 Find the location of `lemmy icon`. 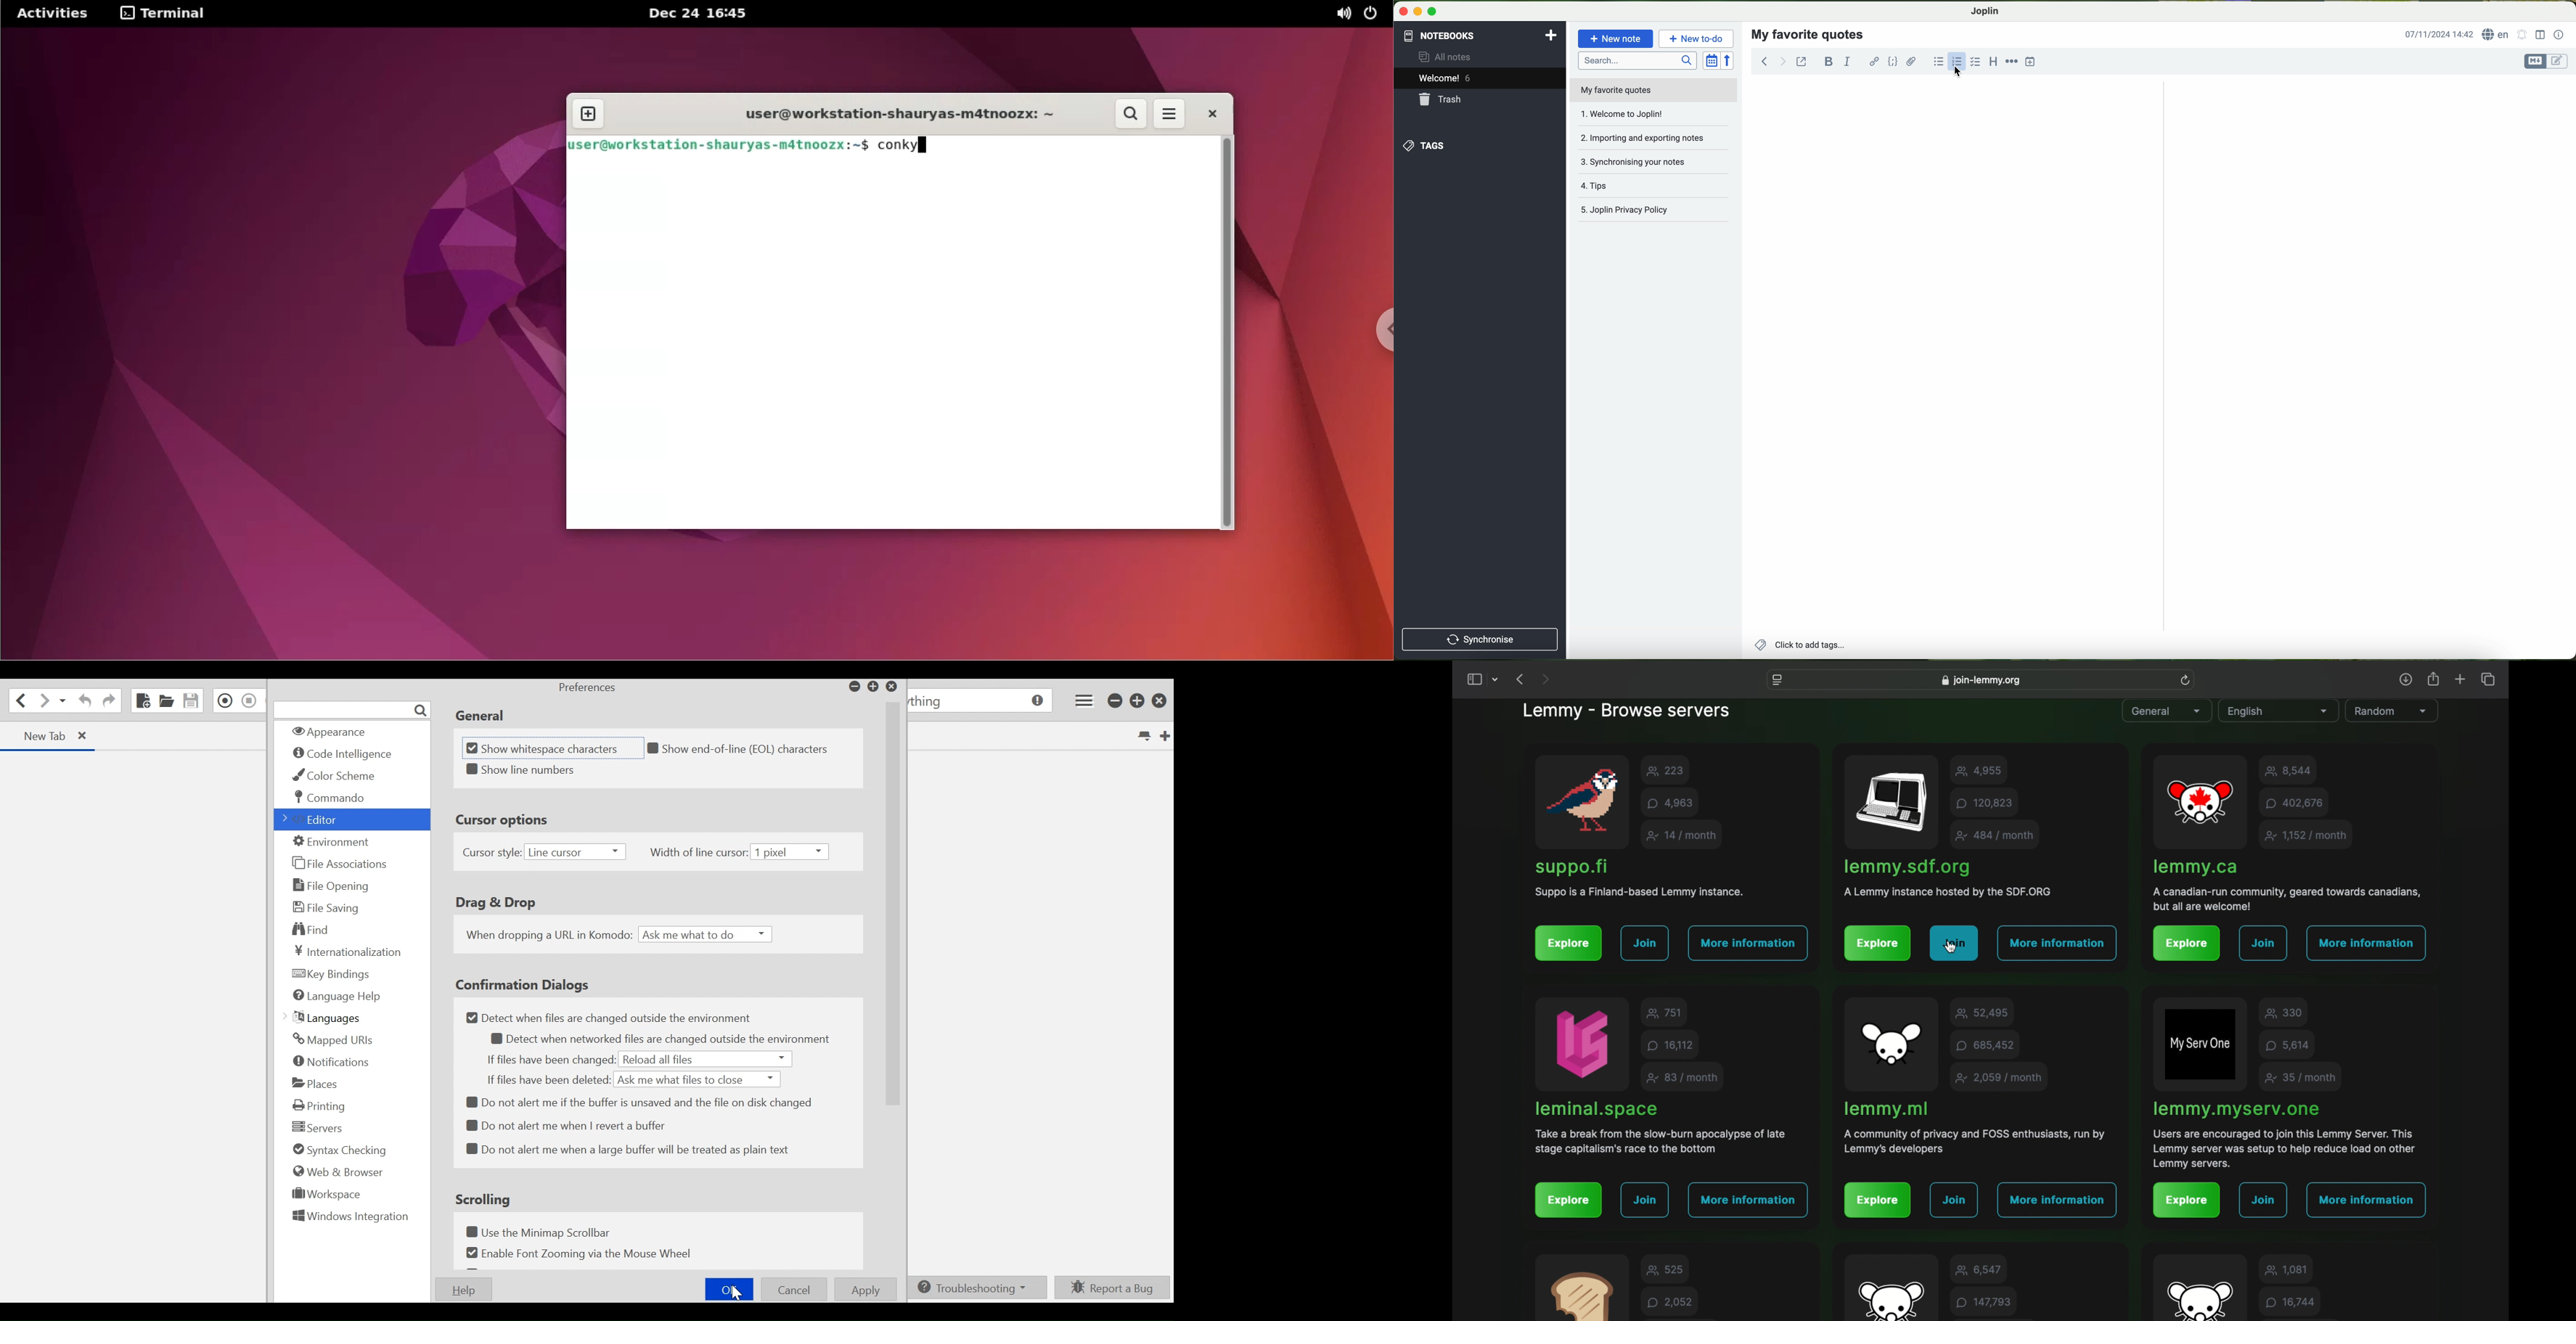

lemmy icon is located at coordinates (1892, 1044).